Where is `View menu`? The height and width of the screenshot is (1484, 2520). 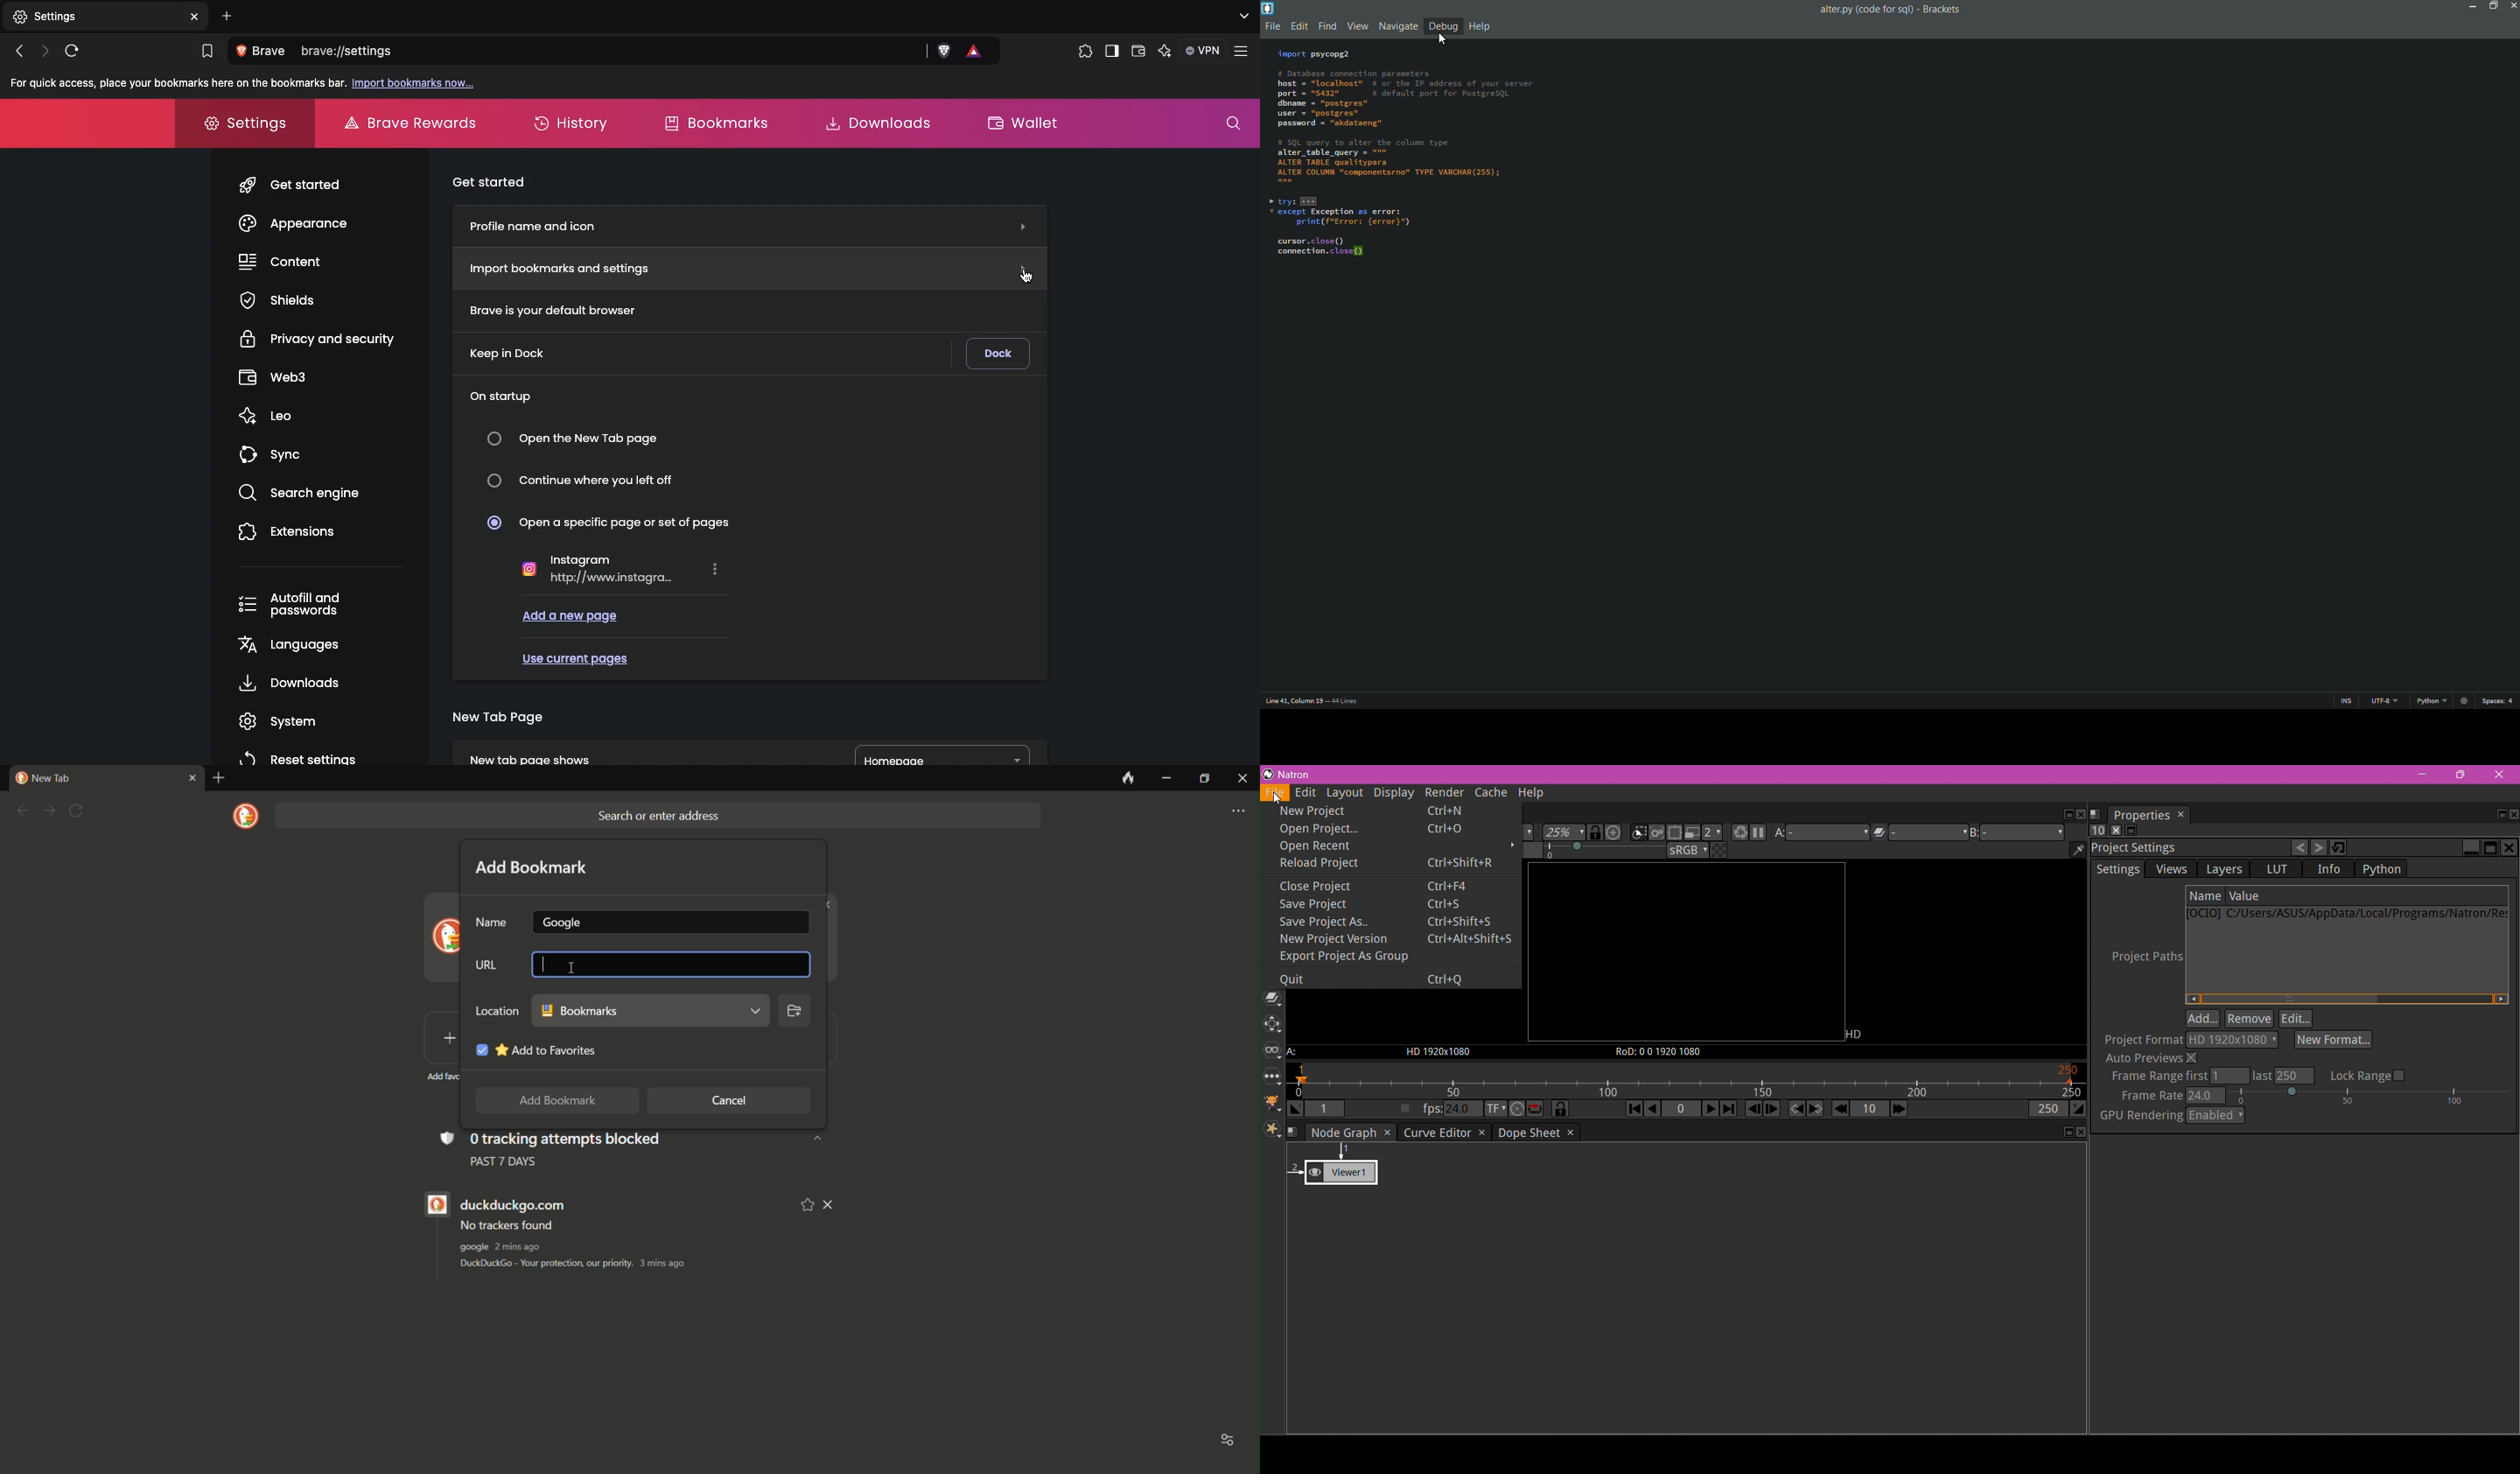
View menu is located at coordinates (1357, 28).